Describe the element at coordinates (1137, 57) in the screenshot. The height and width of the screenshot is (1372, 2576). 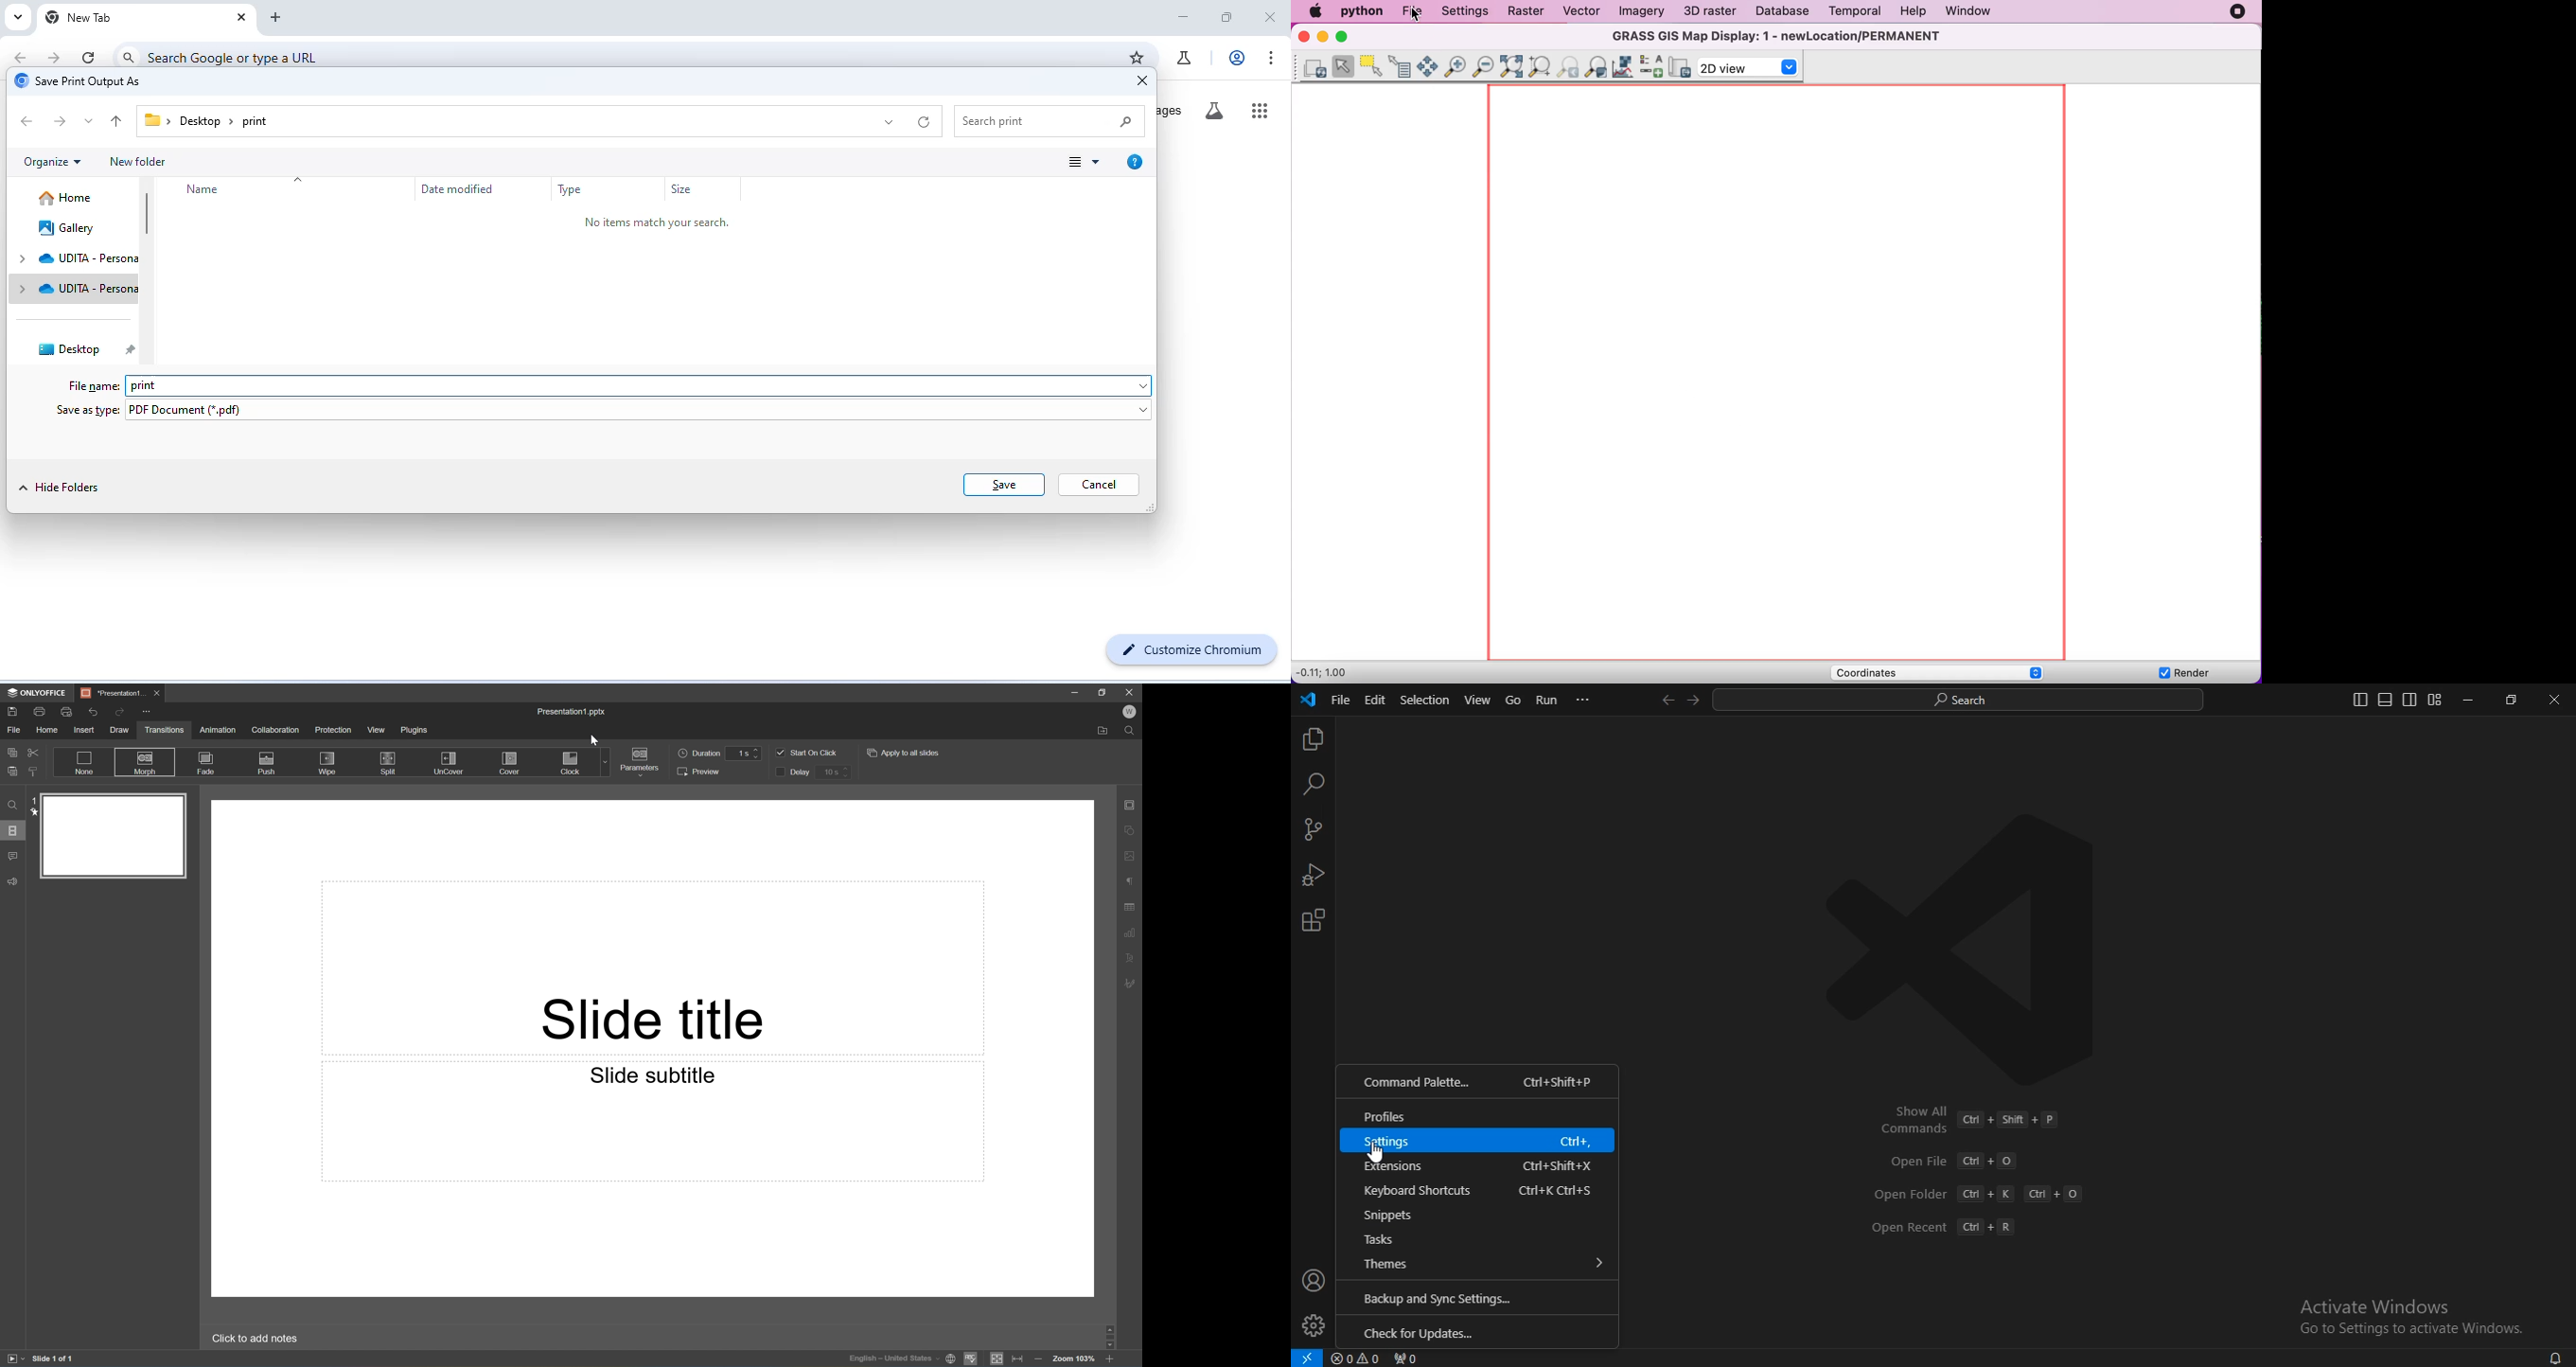
I see `bookmark` at that location.